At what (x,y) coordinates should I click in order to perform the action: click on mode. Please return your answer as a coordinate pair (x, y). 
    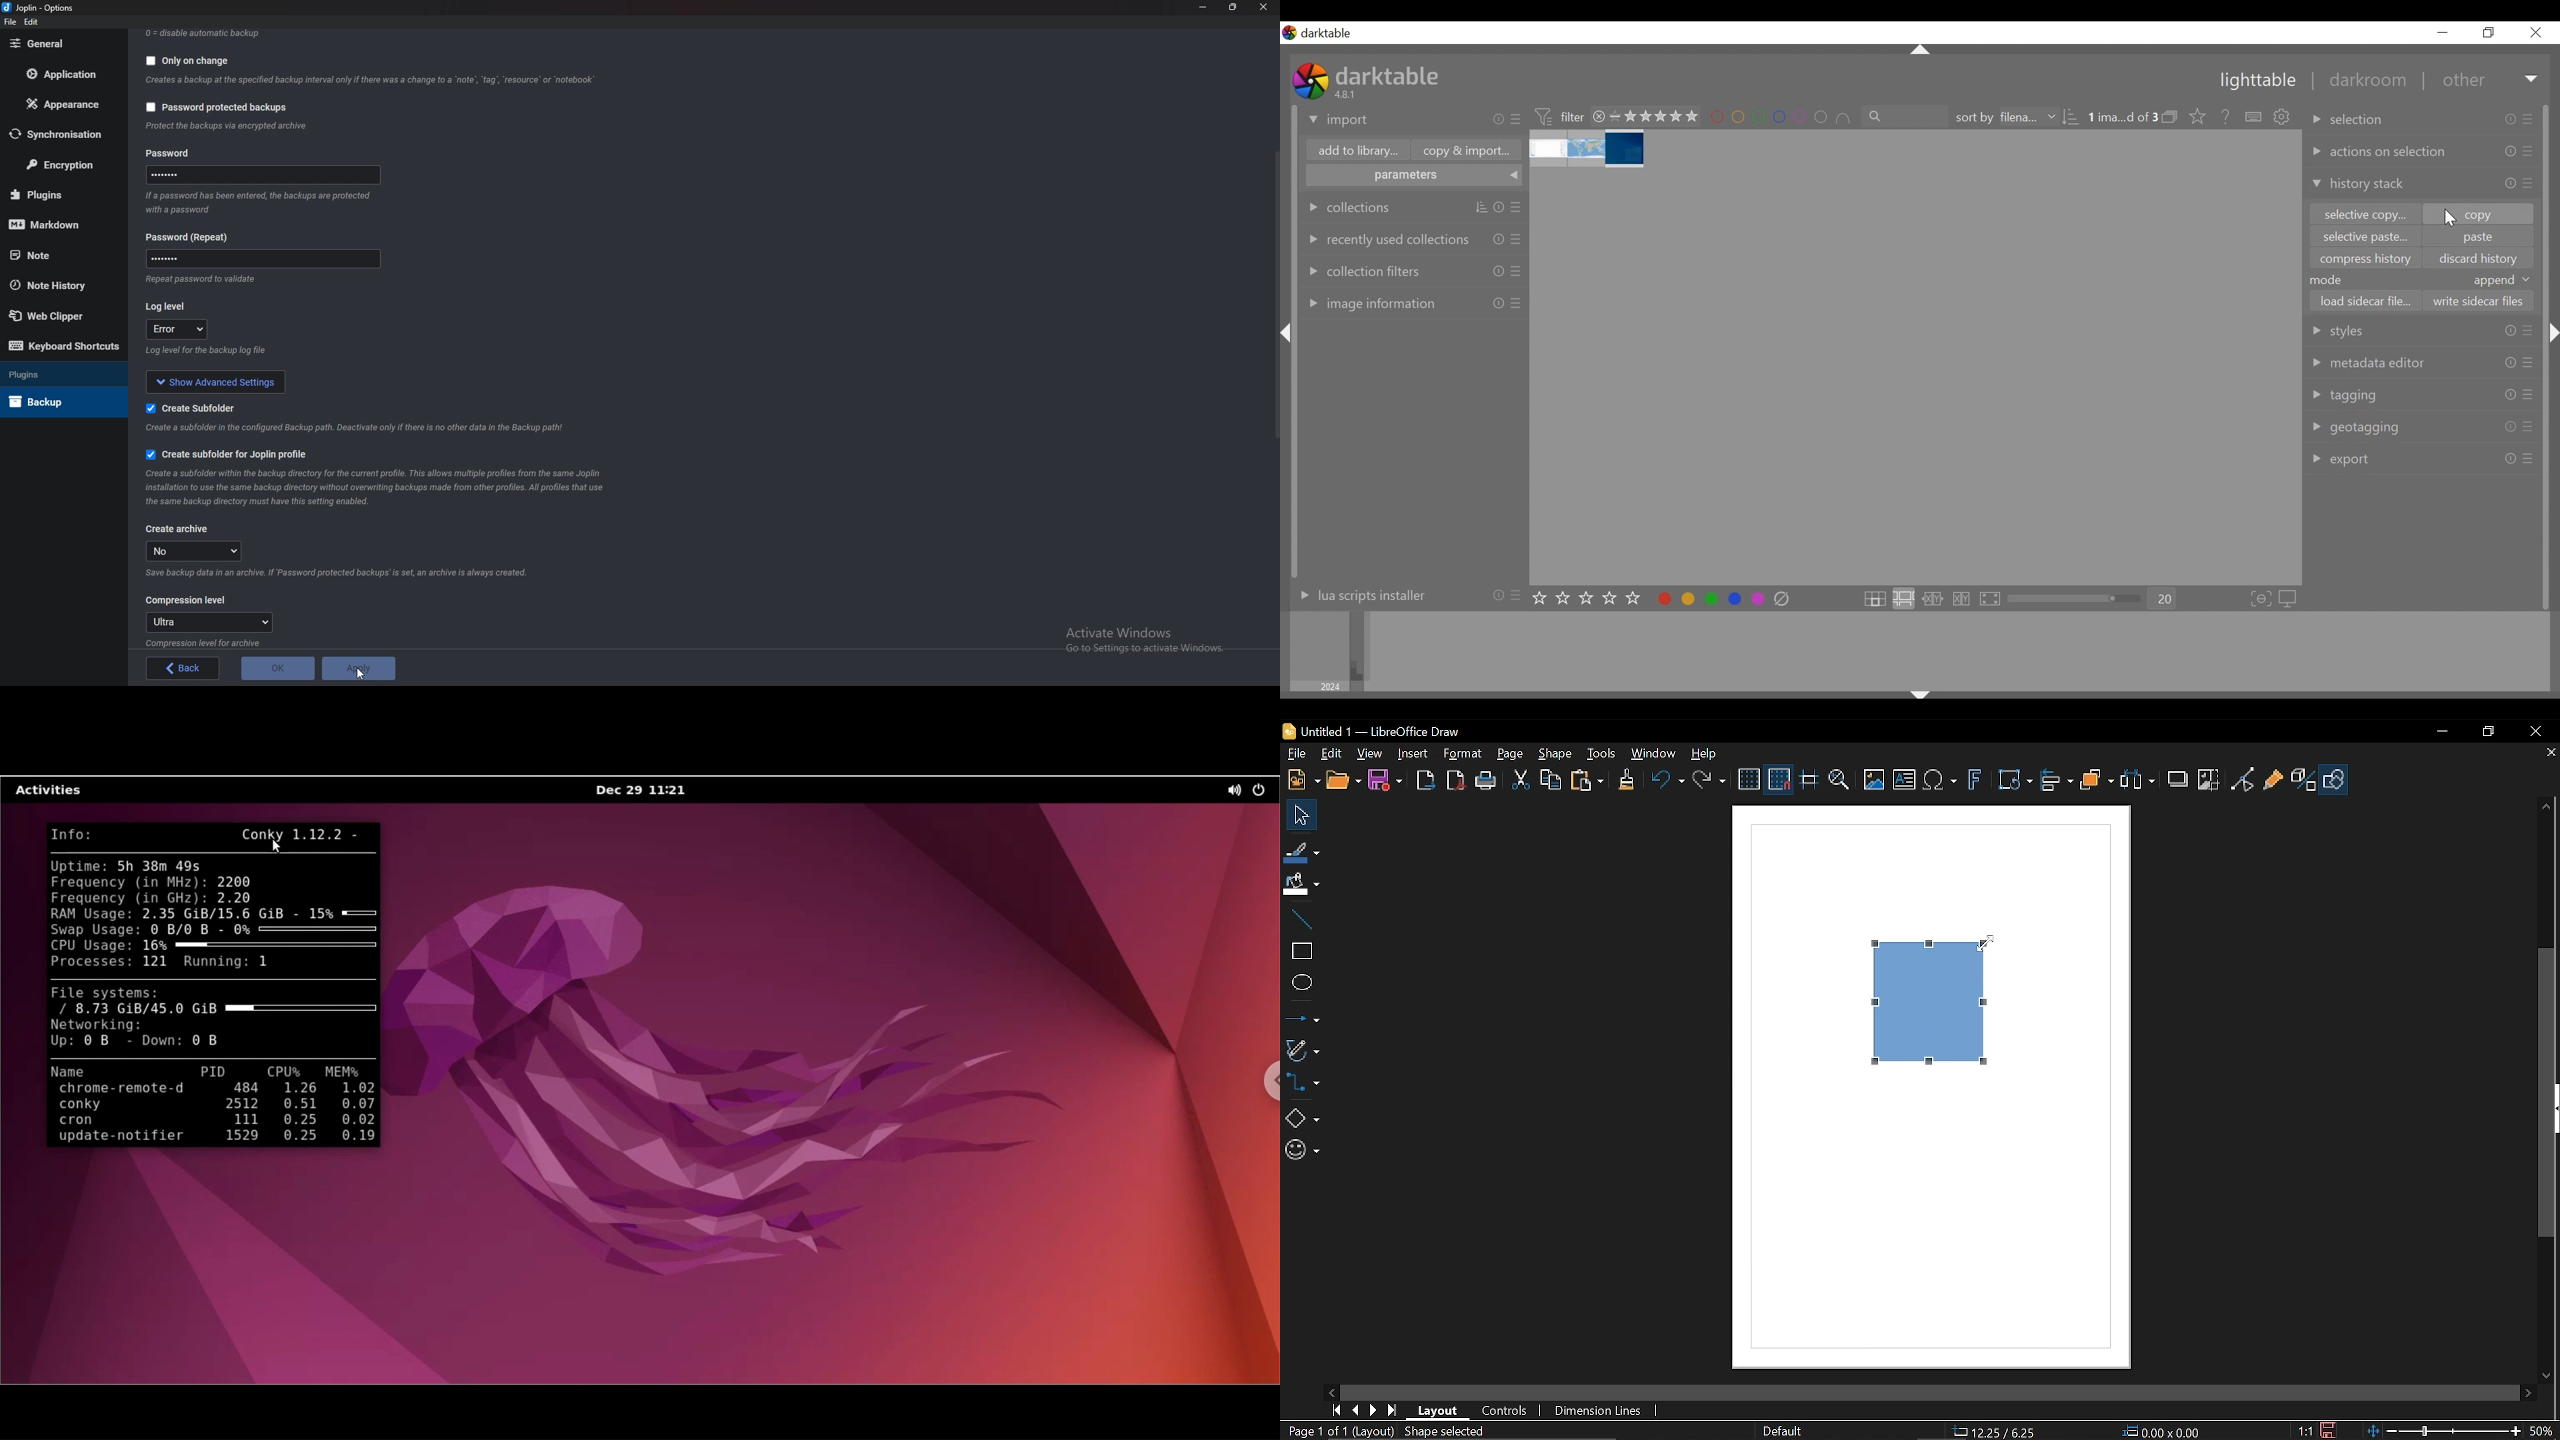
    Looking at the image, I should click on (2329, 279).